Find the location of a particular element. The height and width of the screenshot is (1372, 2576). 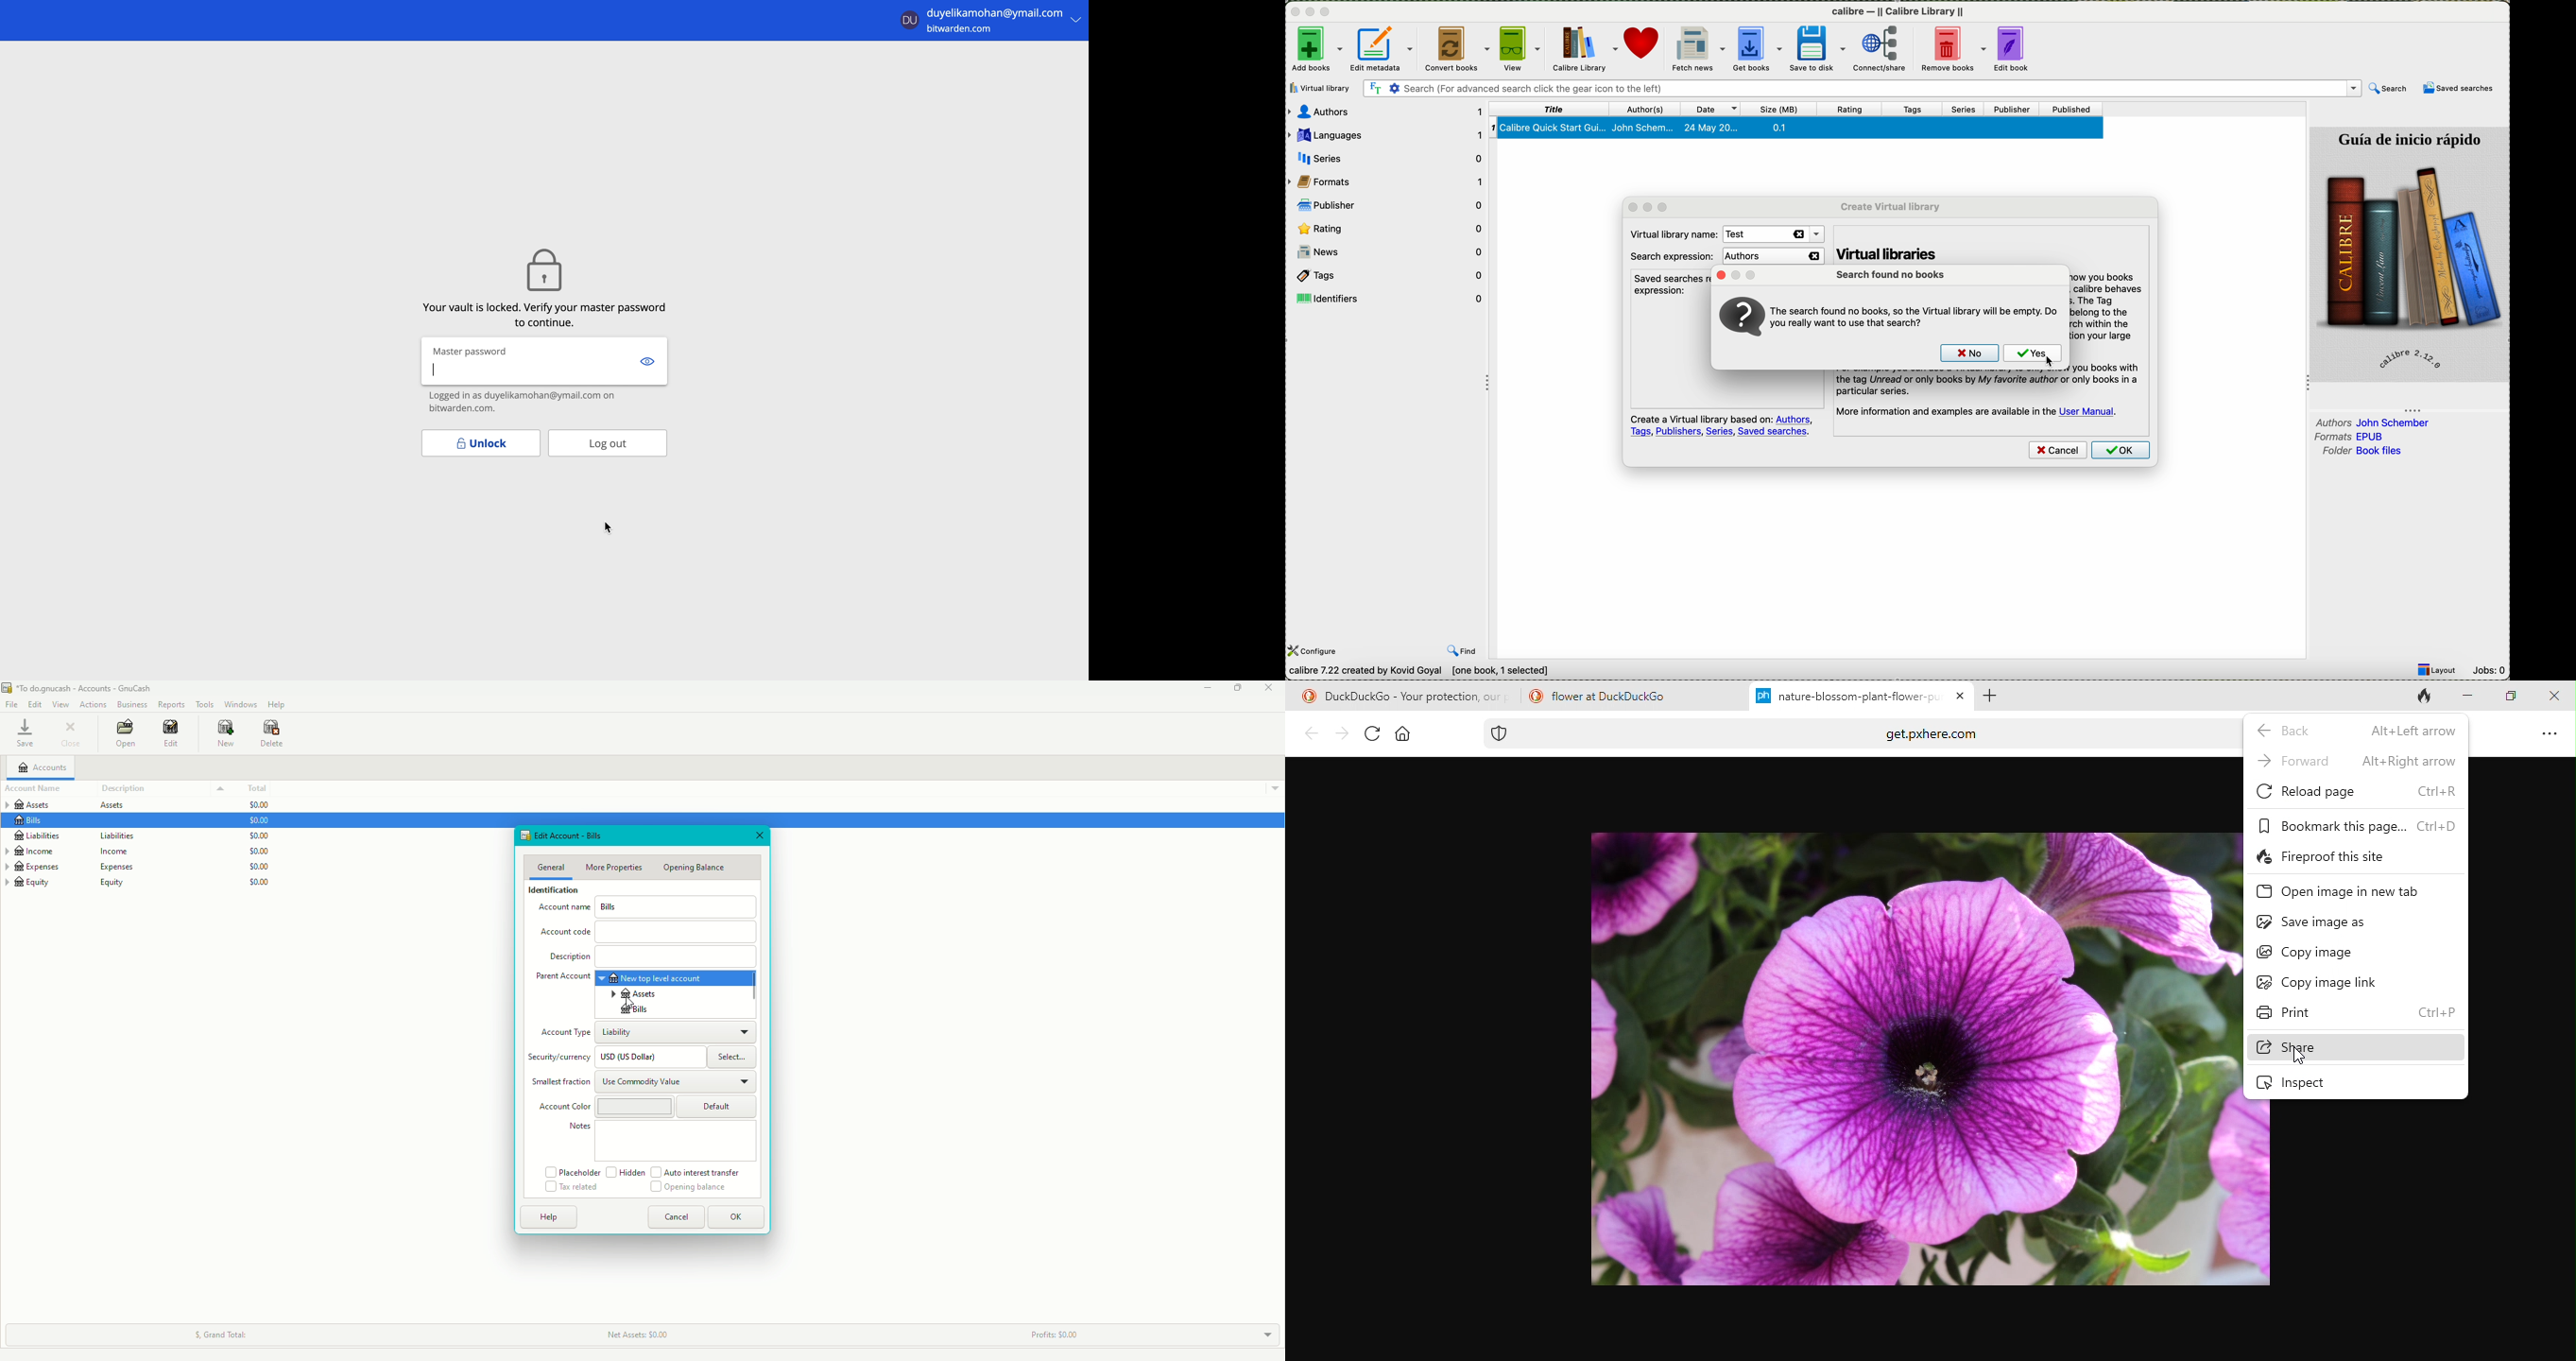

identifiers is located at coordinates (1391, 297).